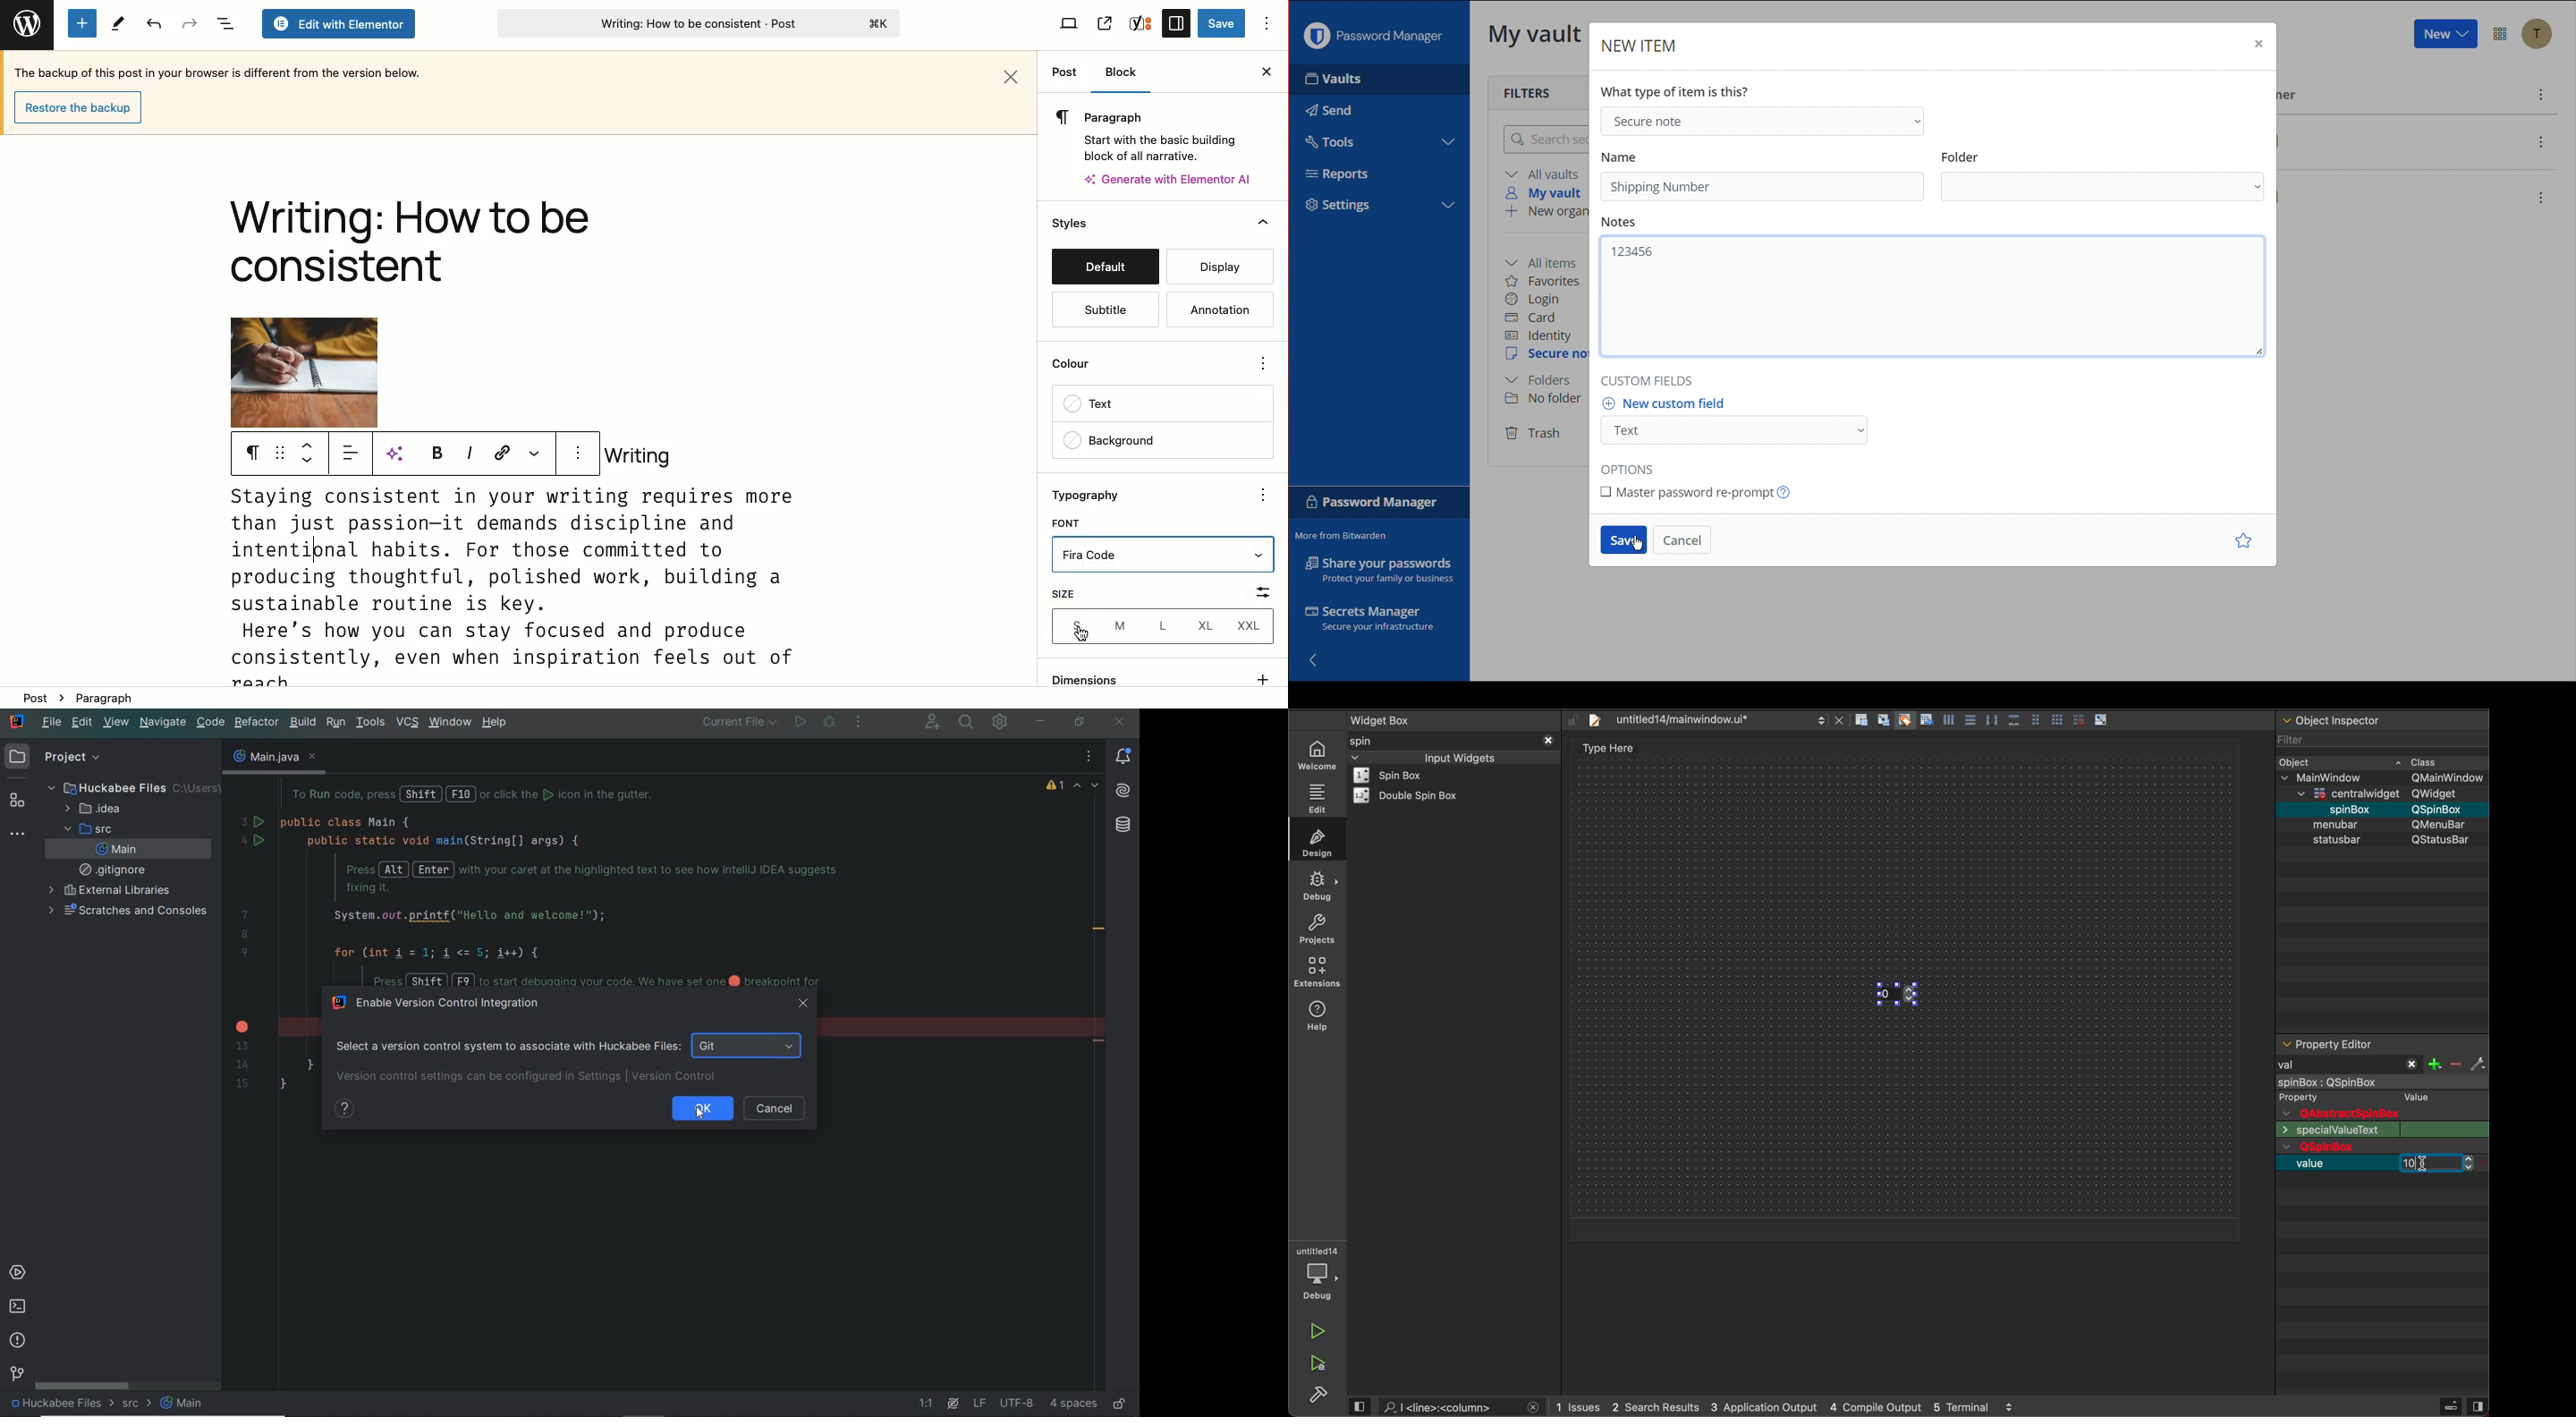  I want to click on Tools, so click(116, 24).